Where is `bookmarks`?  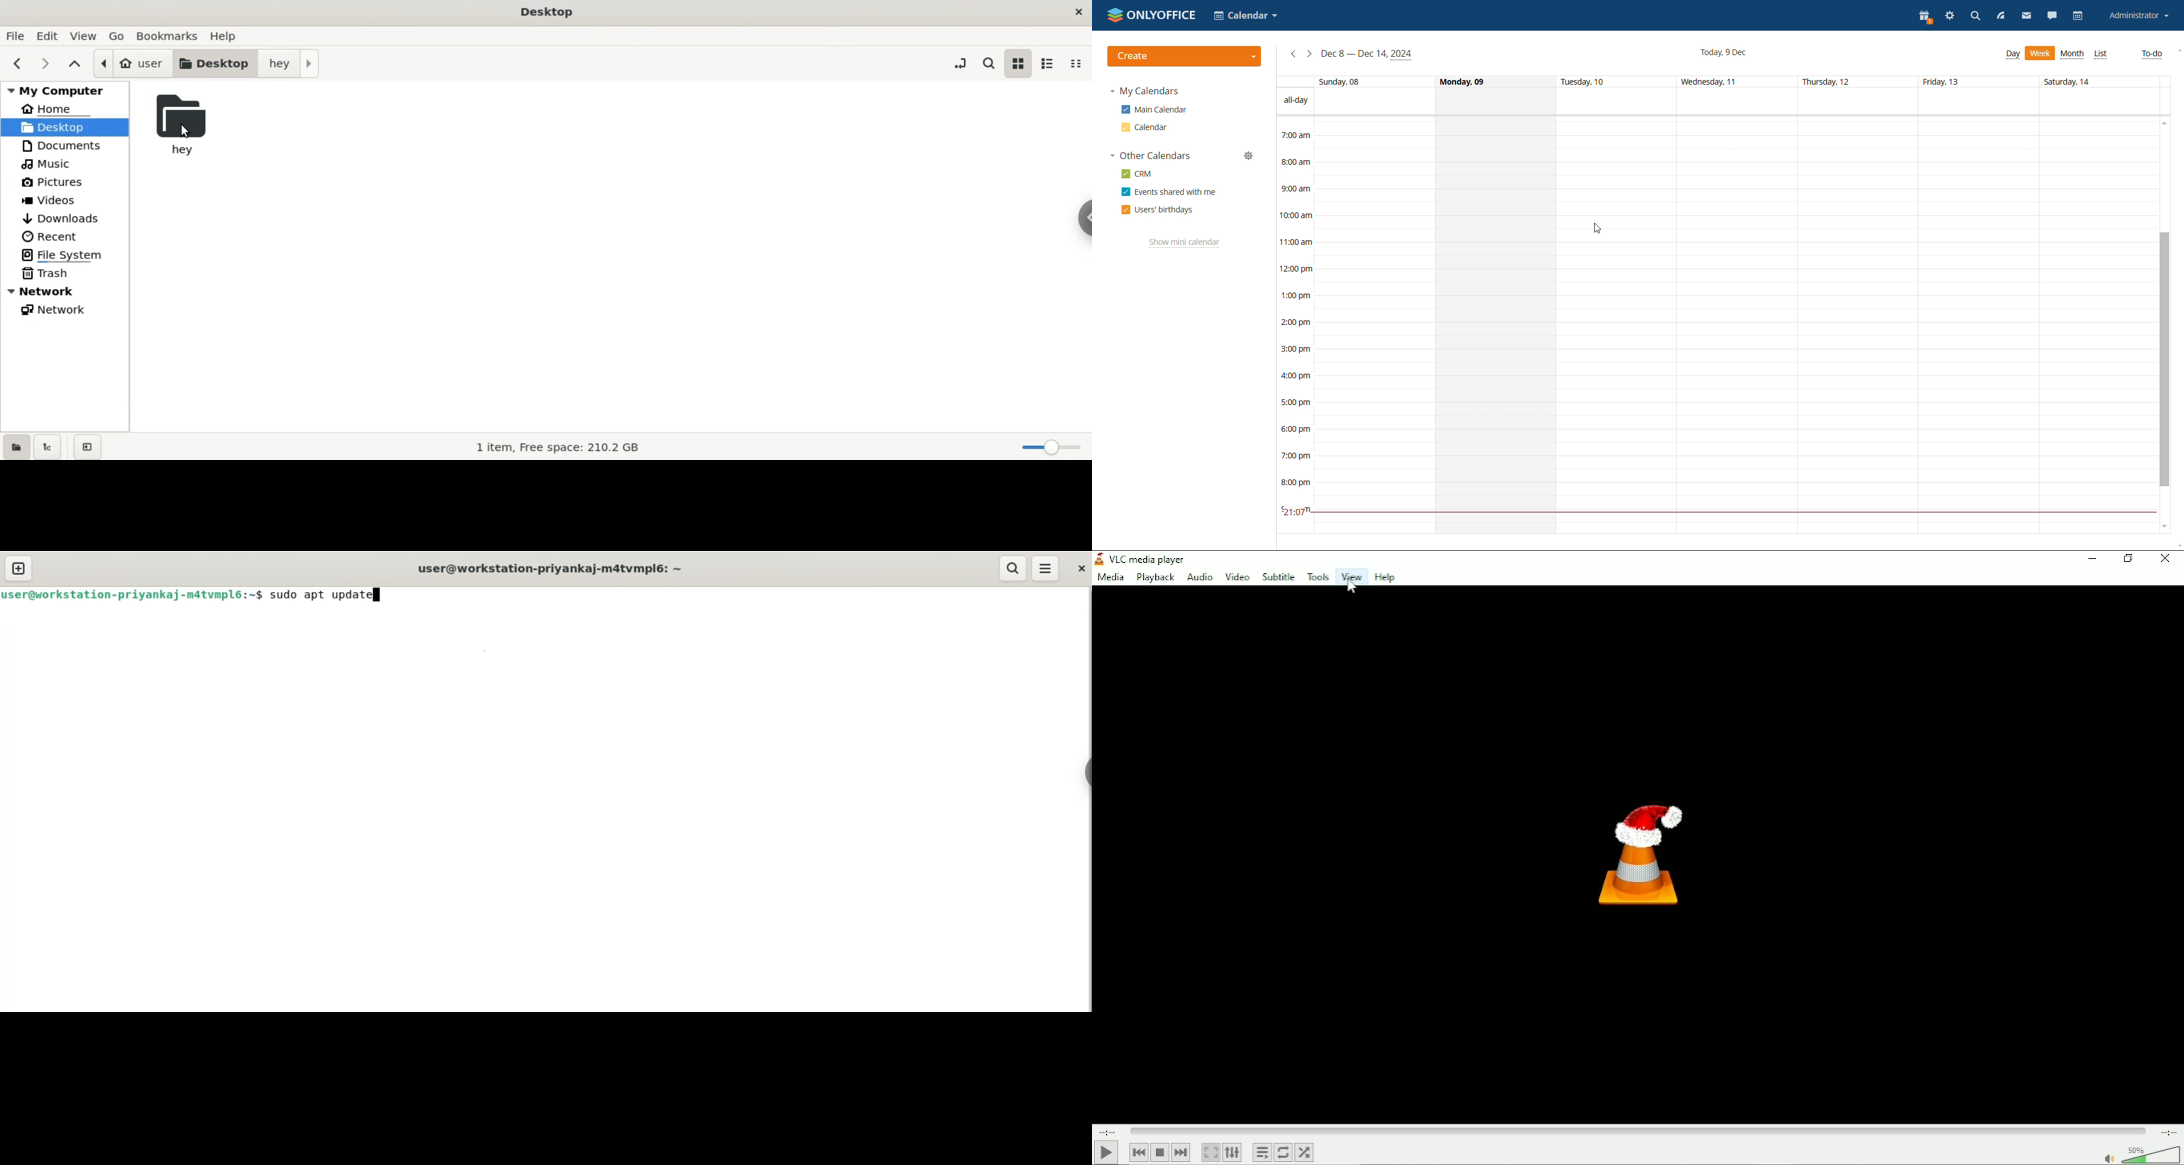
bookmarks is located at coordinates (172, 36).